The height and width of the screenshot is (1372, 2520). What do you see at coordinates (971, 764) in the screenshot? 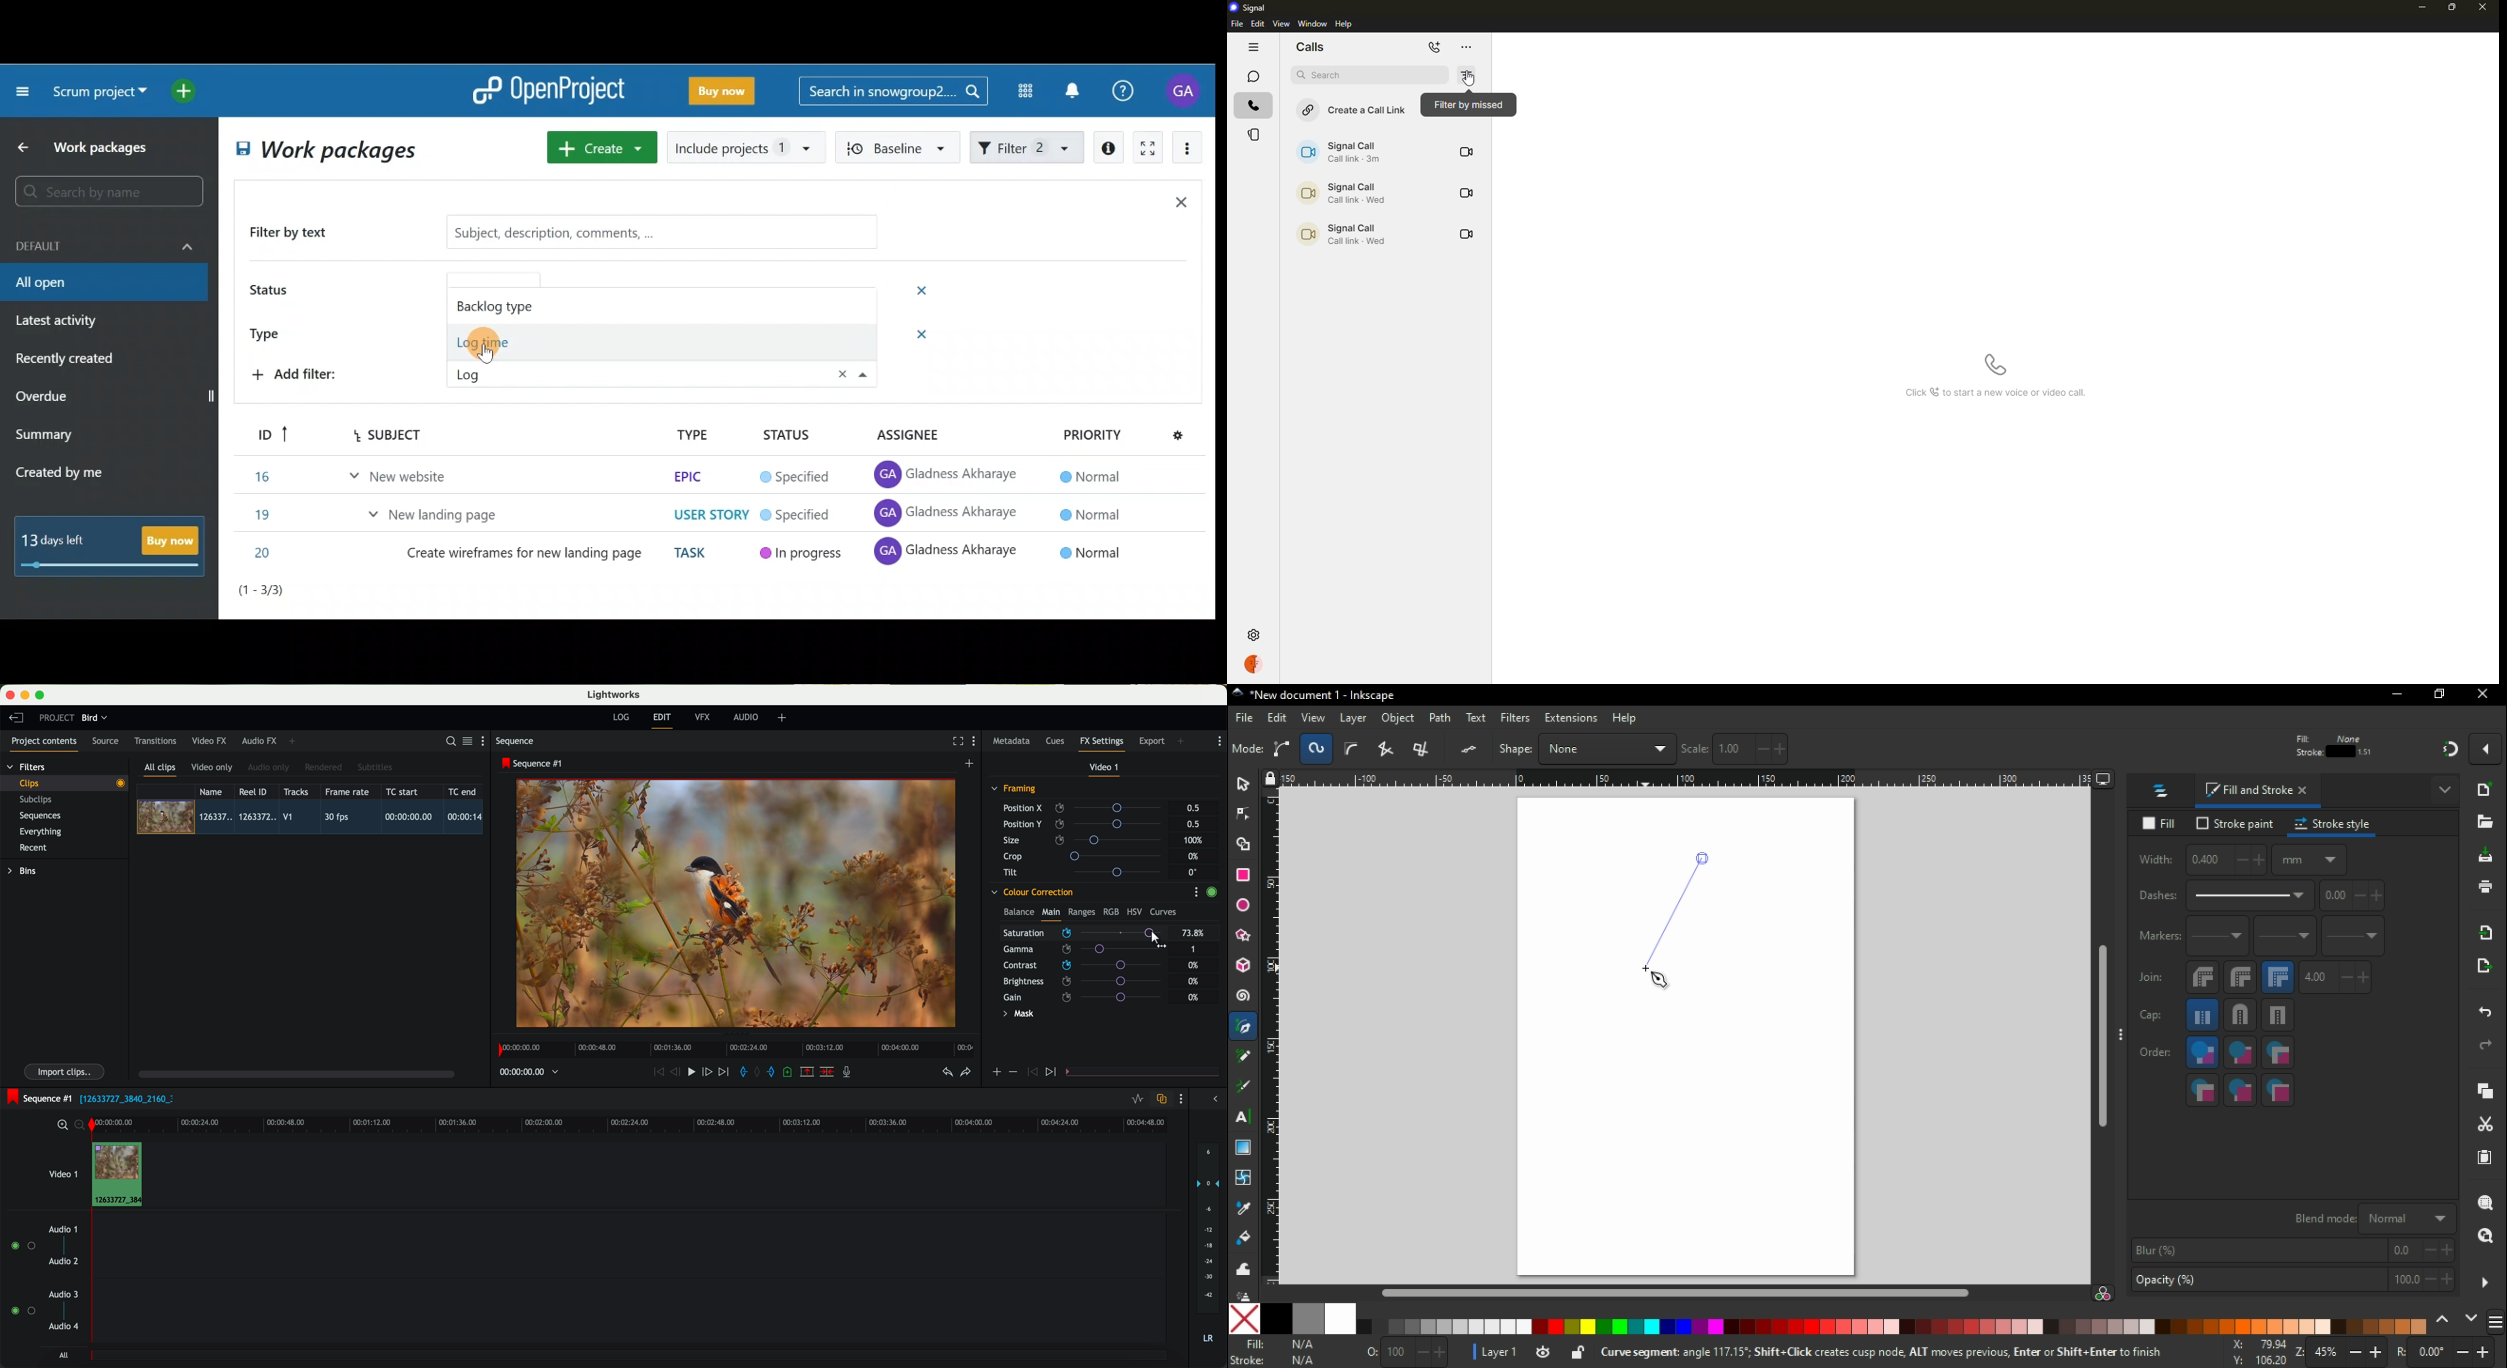
I see `create a new sequence` at bounding box center [971, 764].